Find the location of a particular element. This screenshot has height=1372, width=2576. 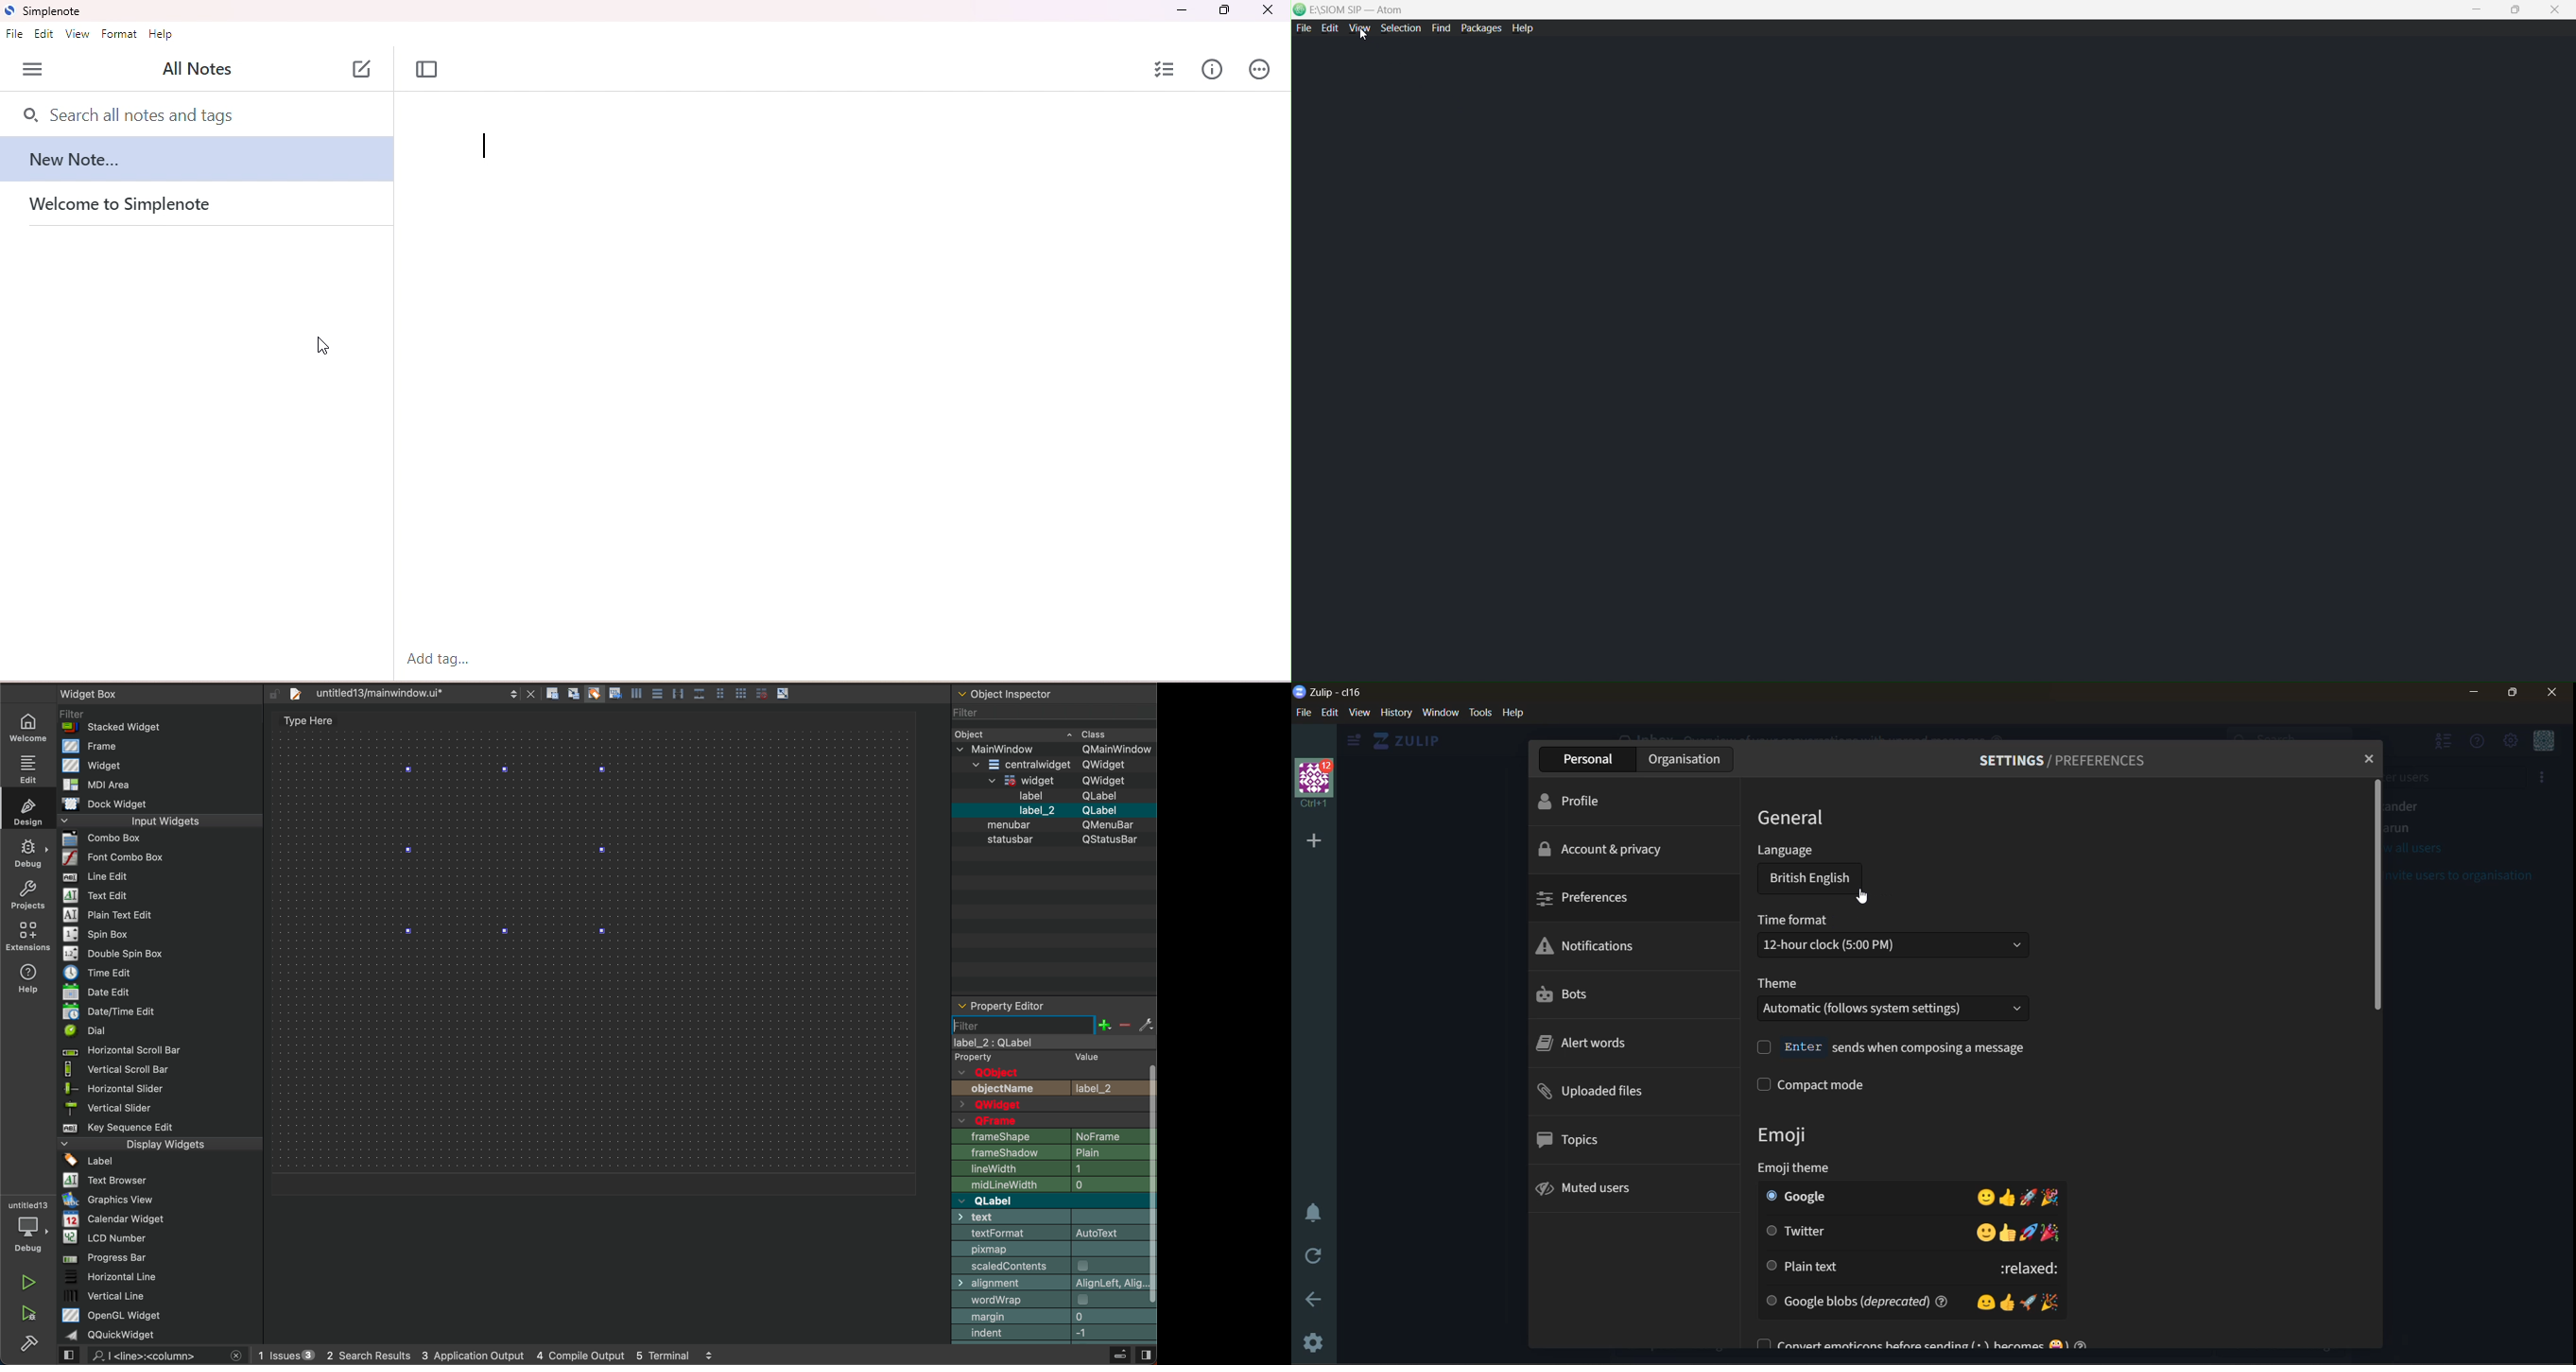

theme is located at coordinates (1895, 1001).